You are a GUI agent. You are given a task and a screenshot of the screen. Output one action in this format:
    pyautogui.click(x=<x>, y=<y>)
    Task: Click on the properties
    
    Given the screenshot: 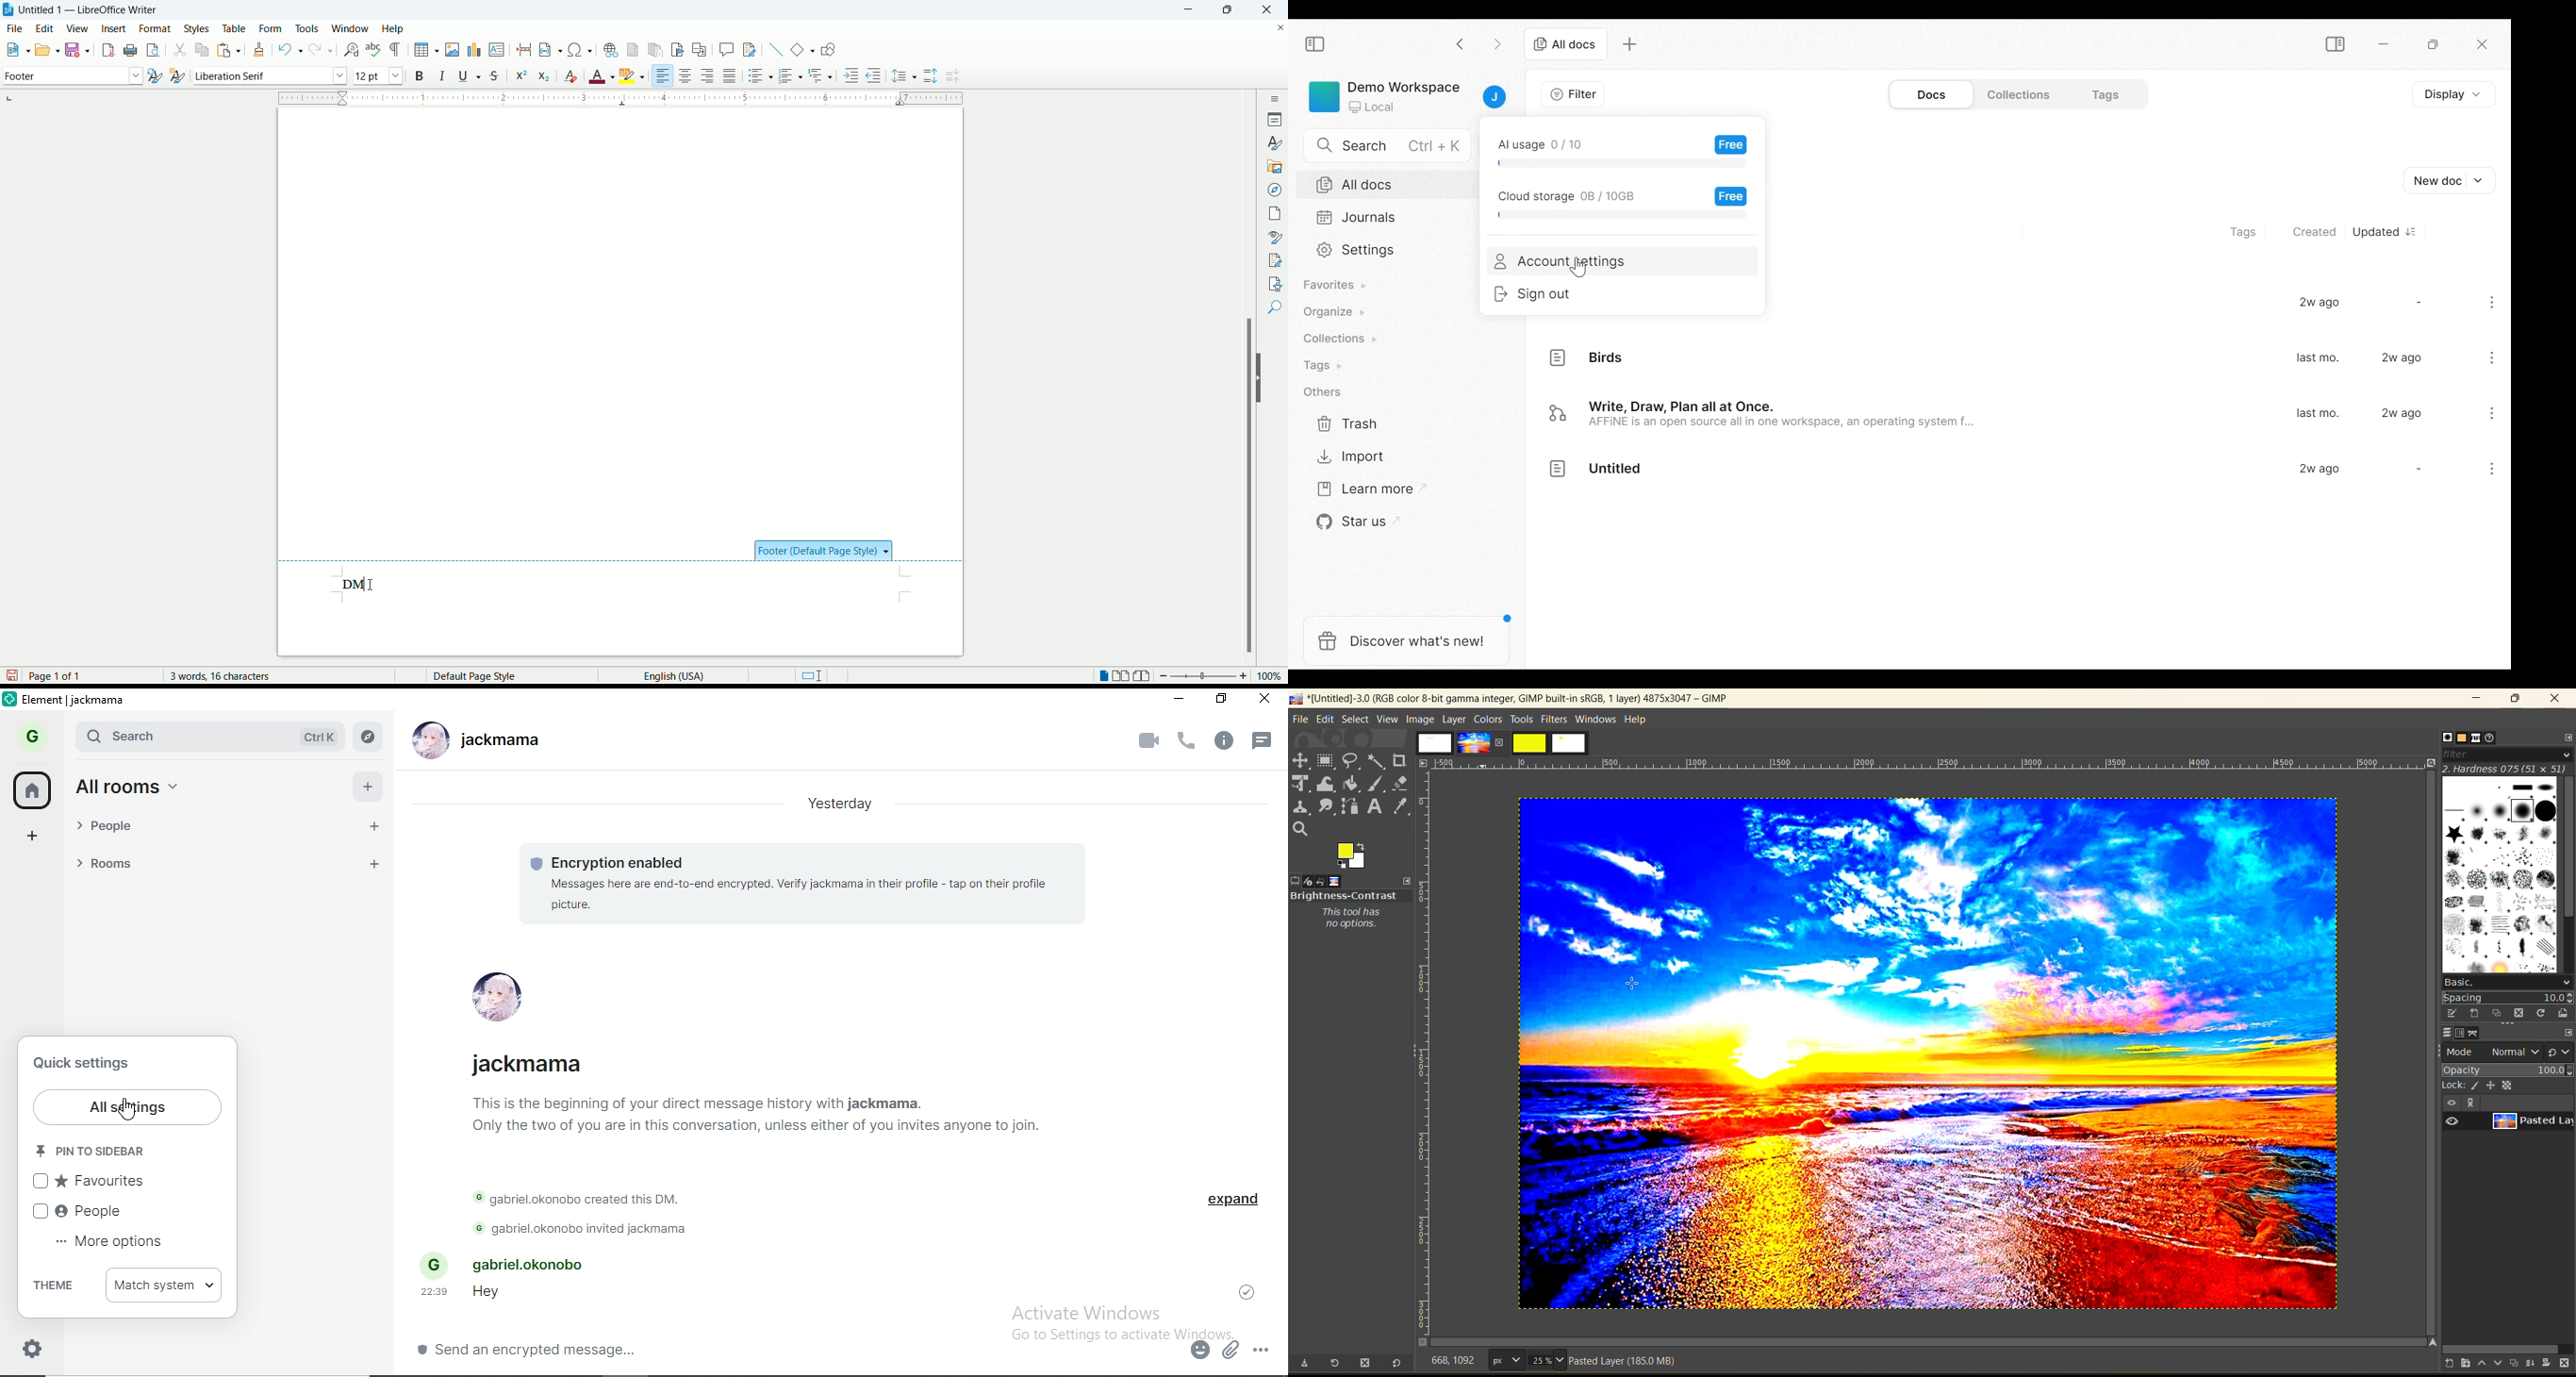 What is the action you would take?
    pyautogui.click(x=1276, y=118)
    